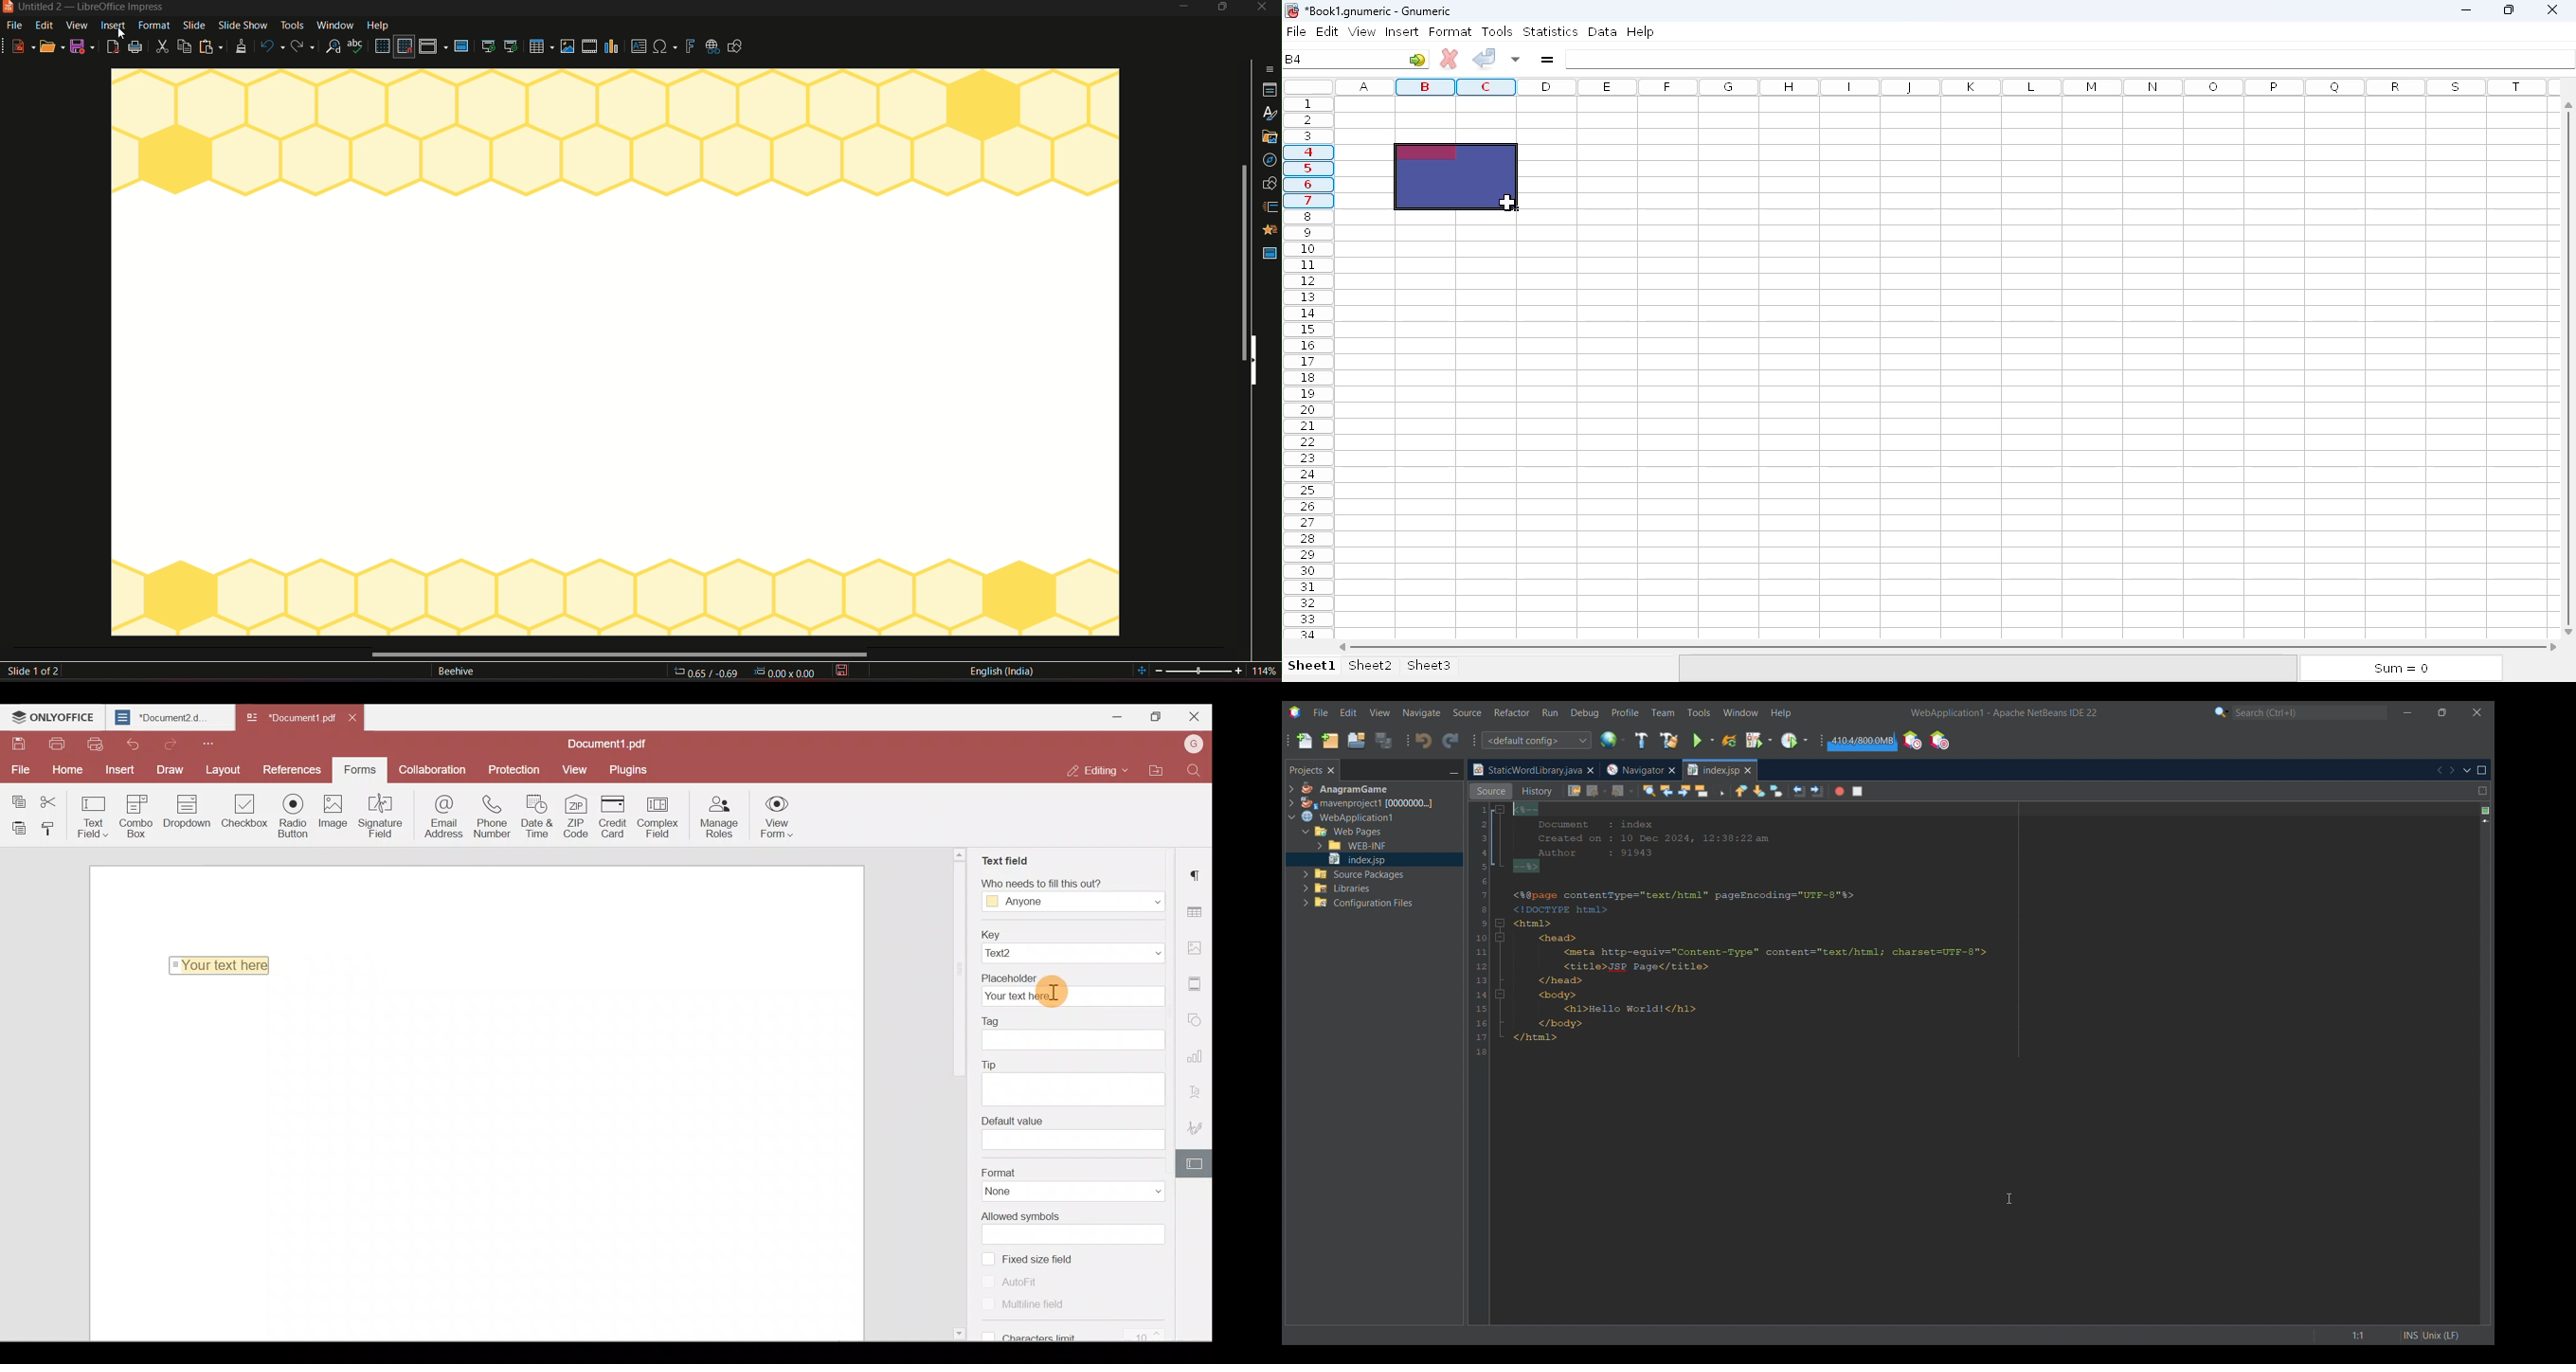  I want to click on data, so click(1602, 31).